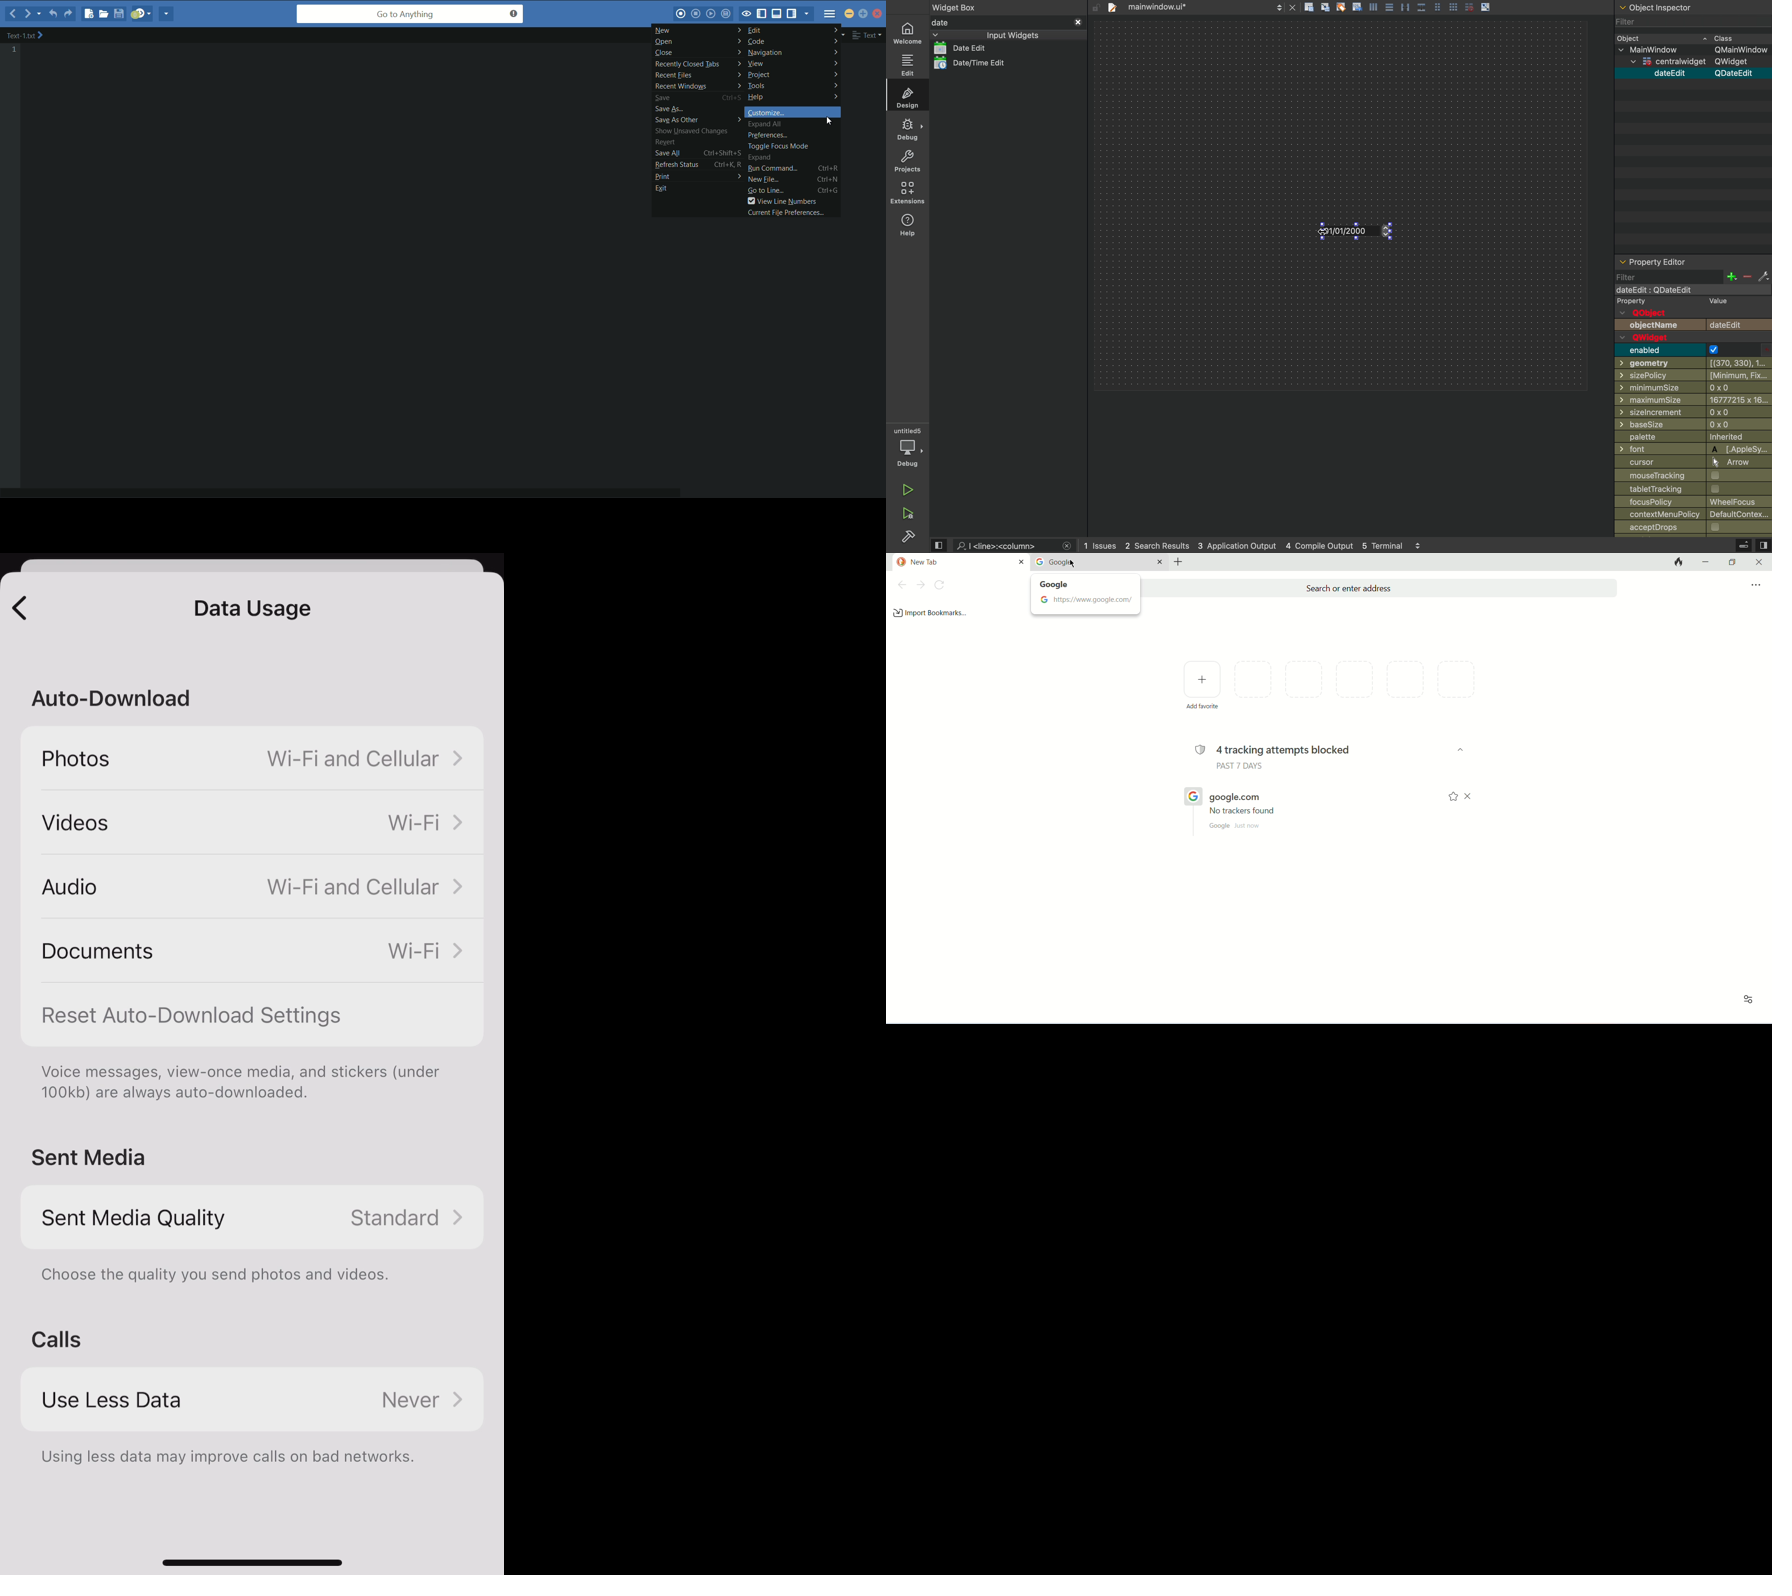 This screenshot has width=1792, height=1596. I want to click on Data Usage, so click(252, 612).